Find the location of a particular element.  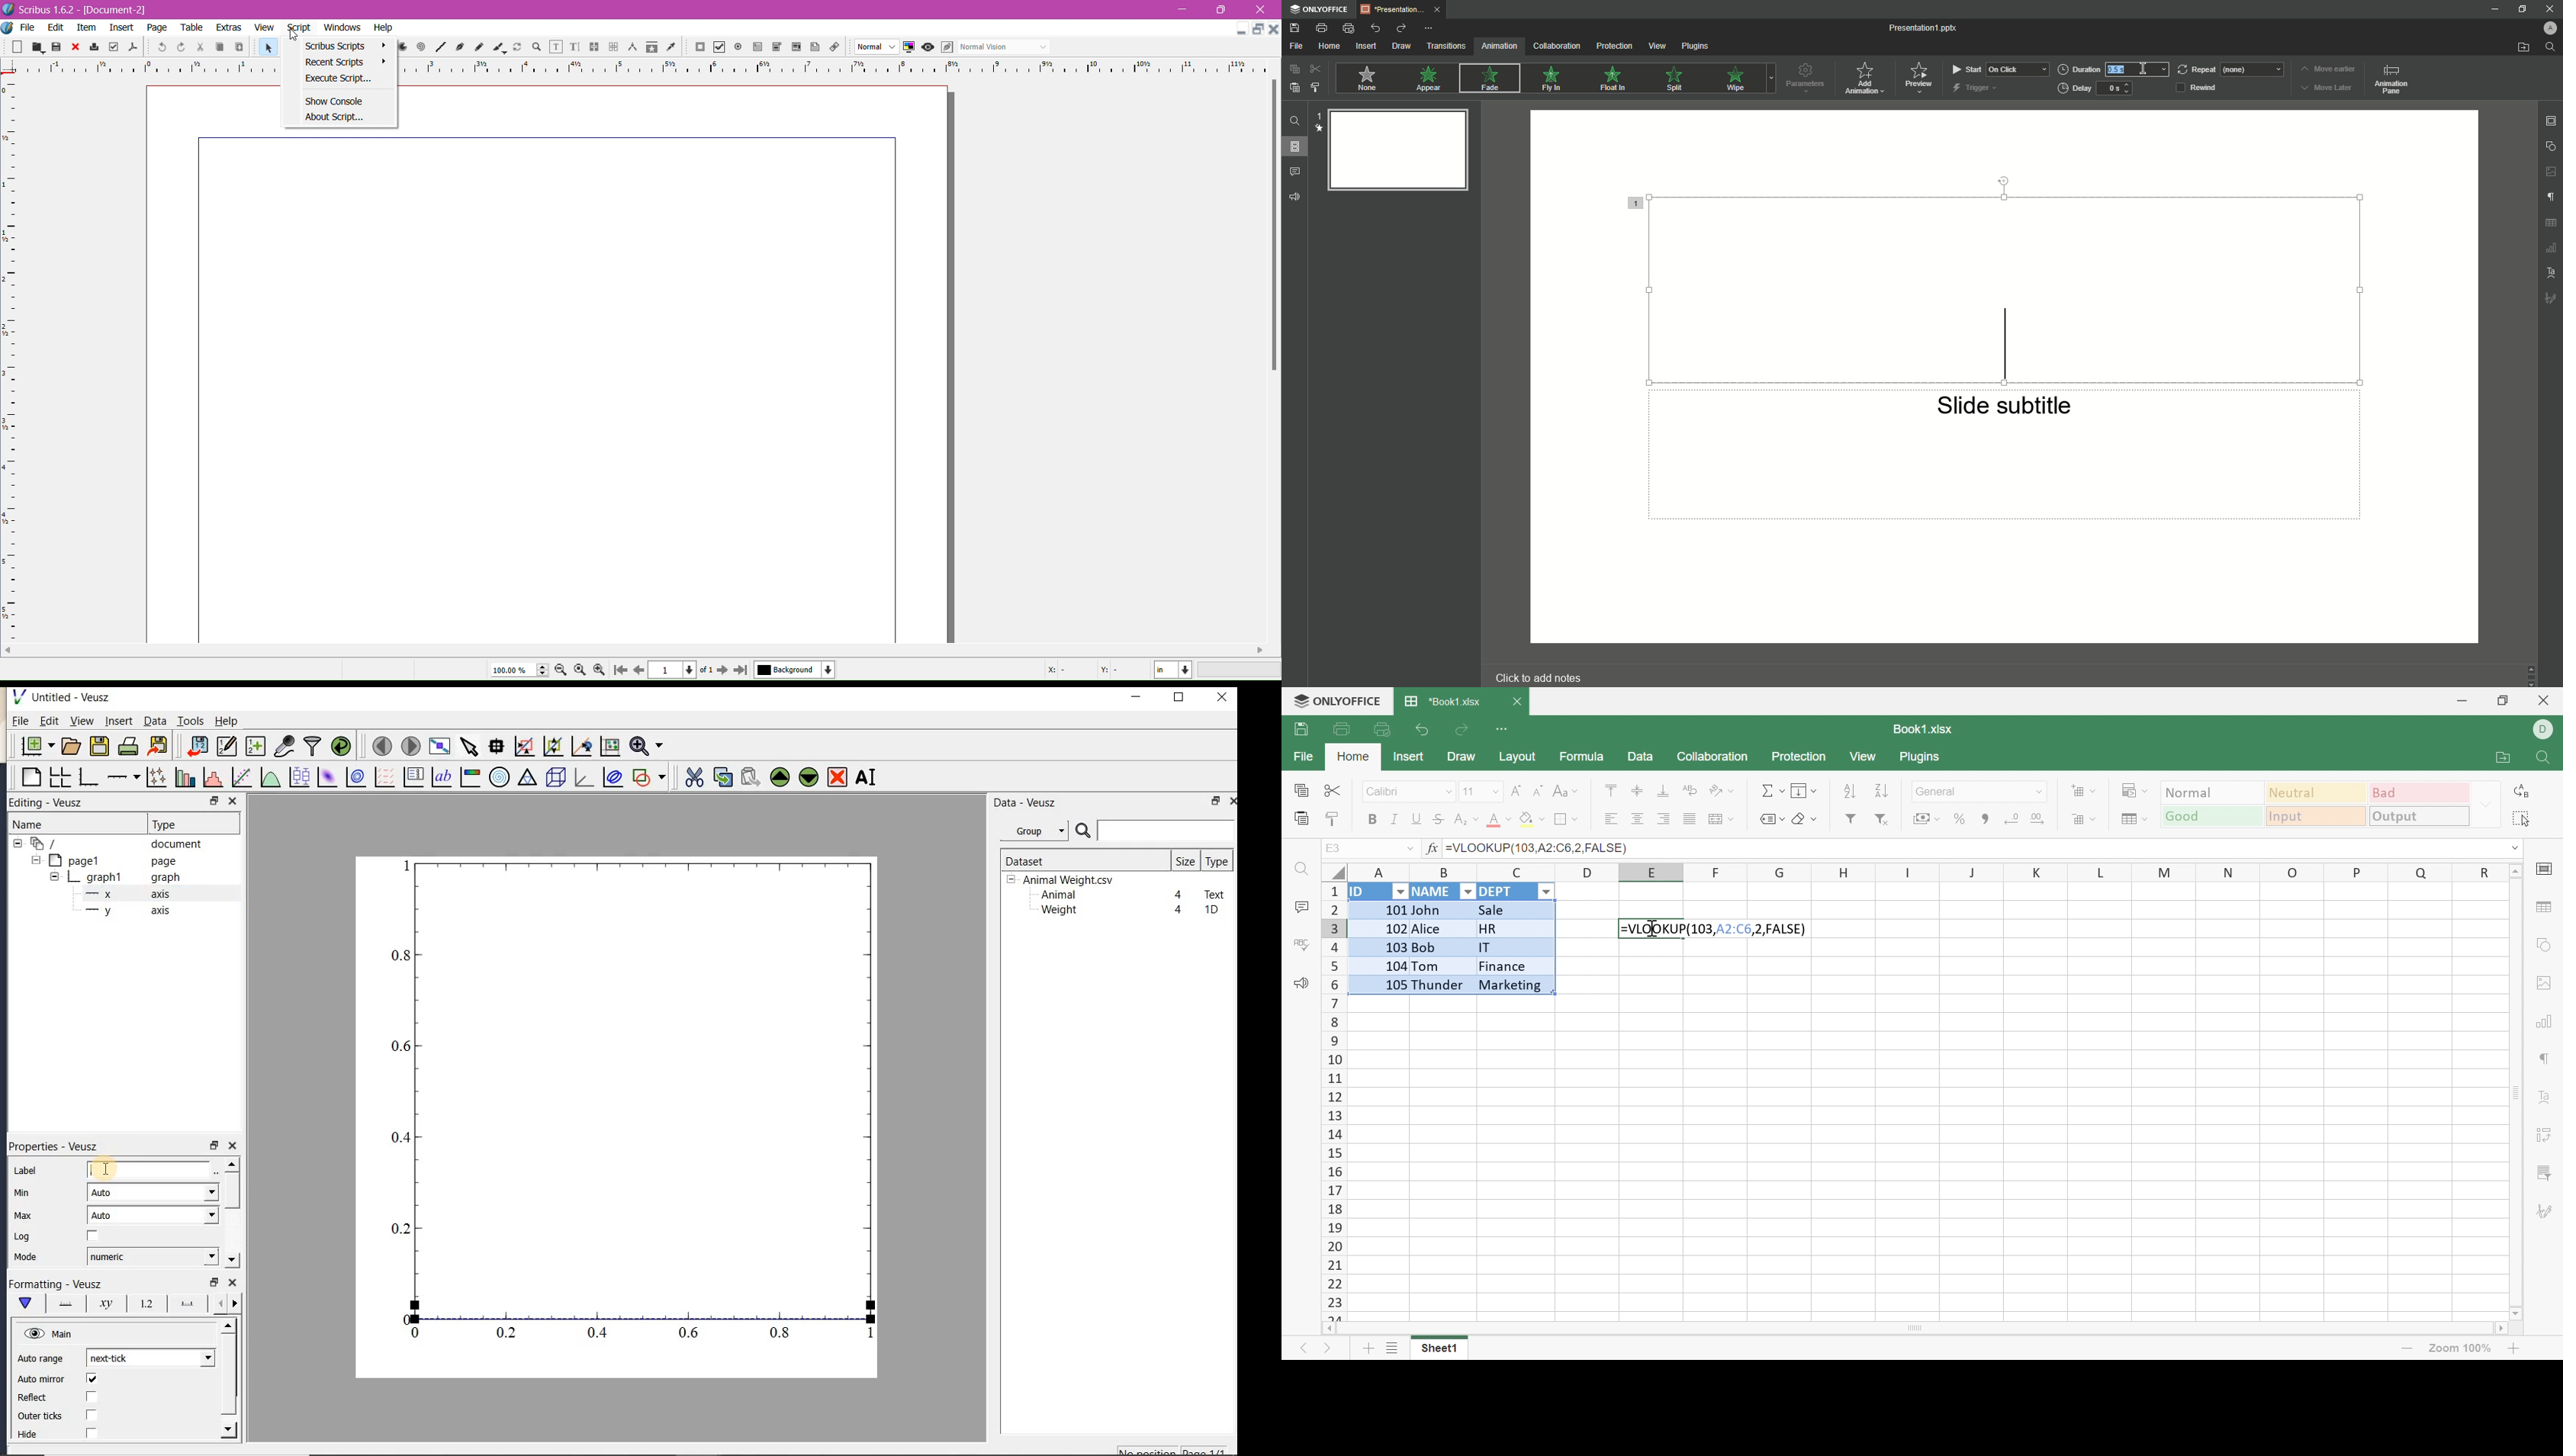

Pivot Table settings is located at coordinates (2545, 1136).